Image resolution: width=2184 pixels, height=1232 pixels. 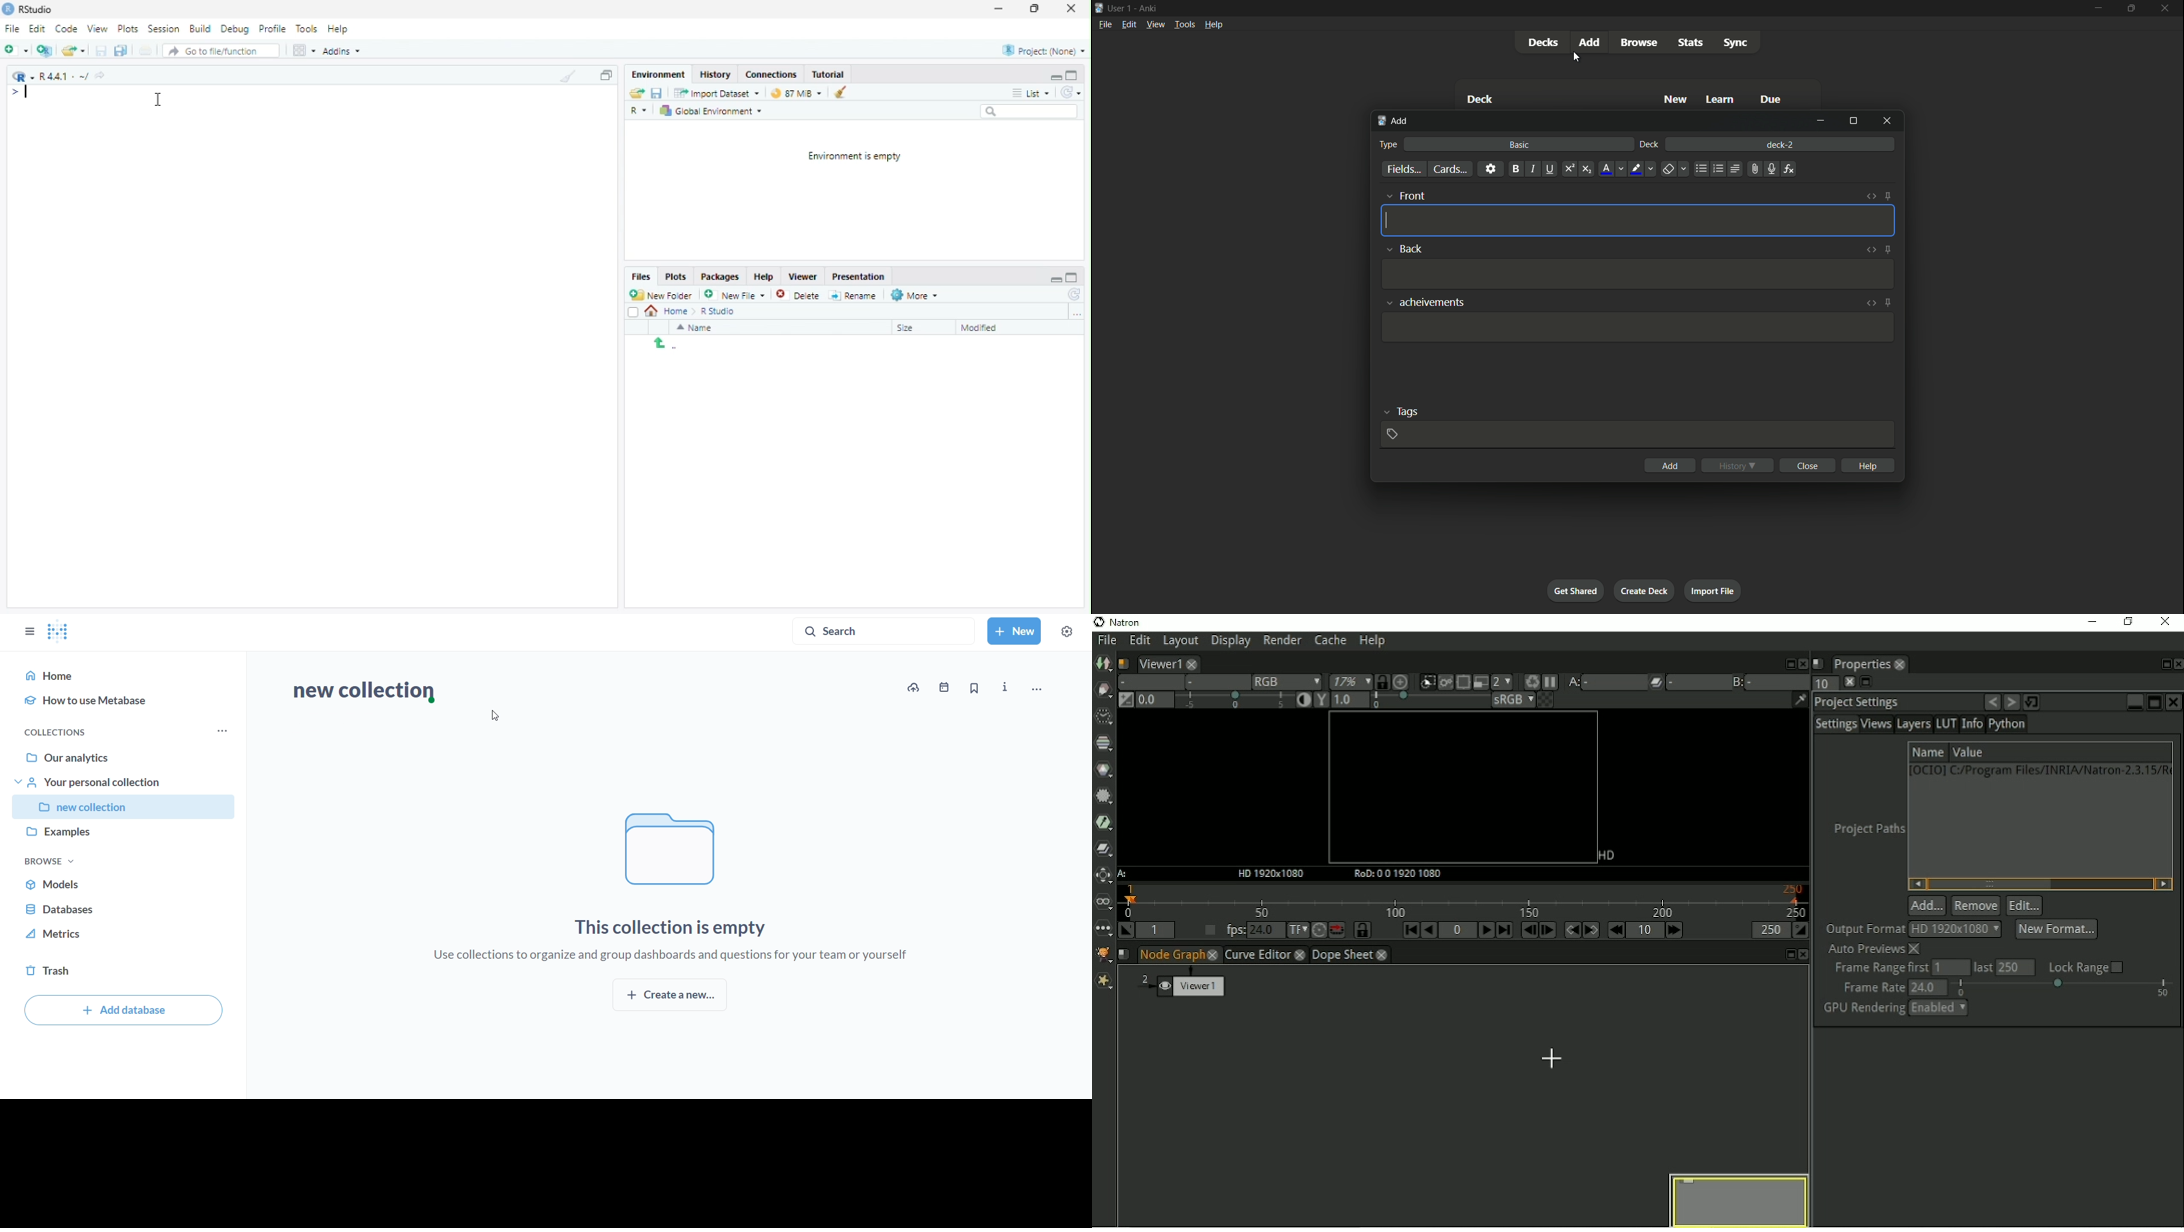 I want to click on Open, so click(x=72, y=50).